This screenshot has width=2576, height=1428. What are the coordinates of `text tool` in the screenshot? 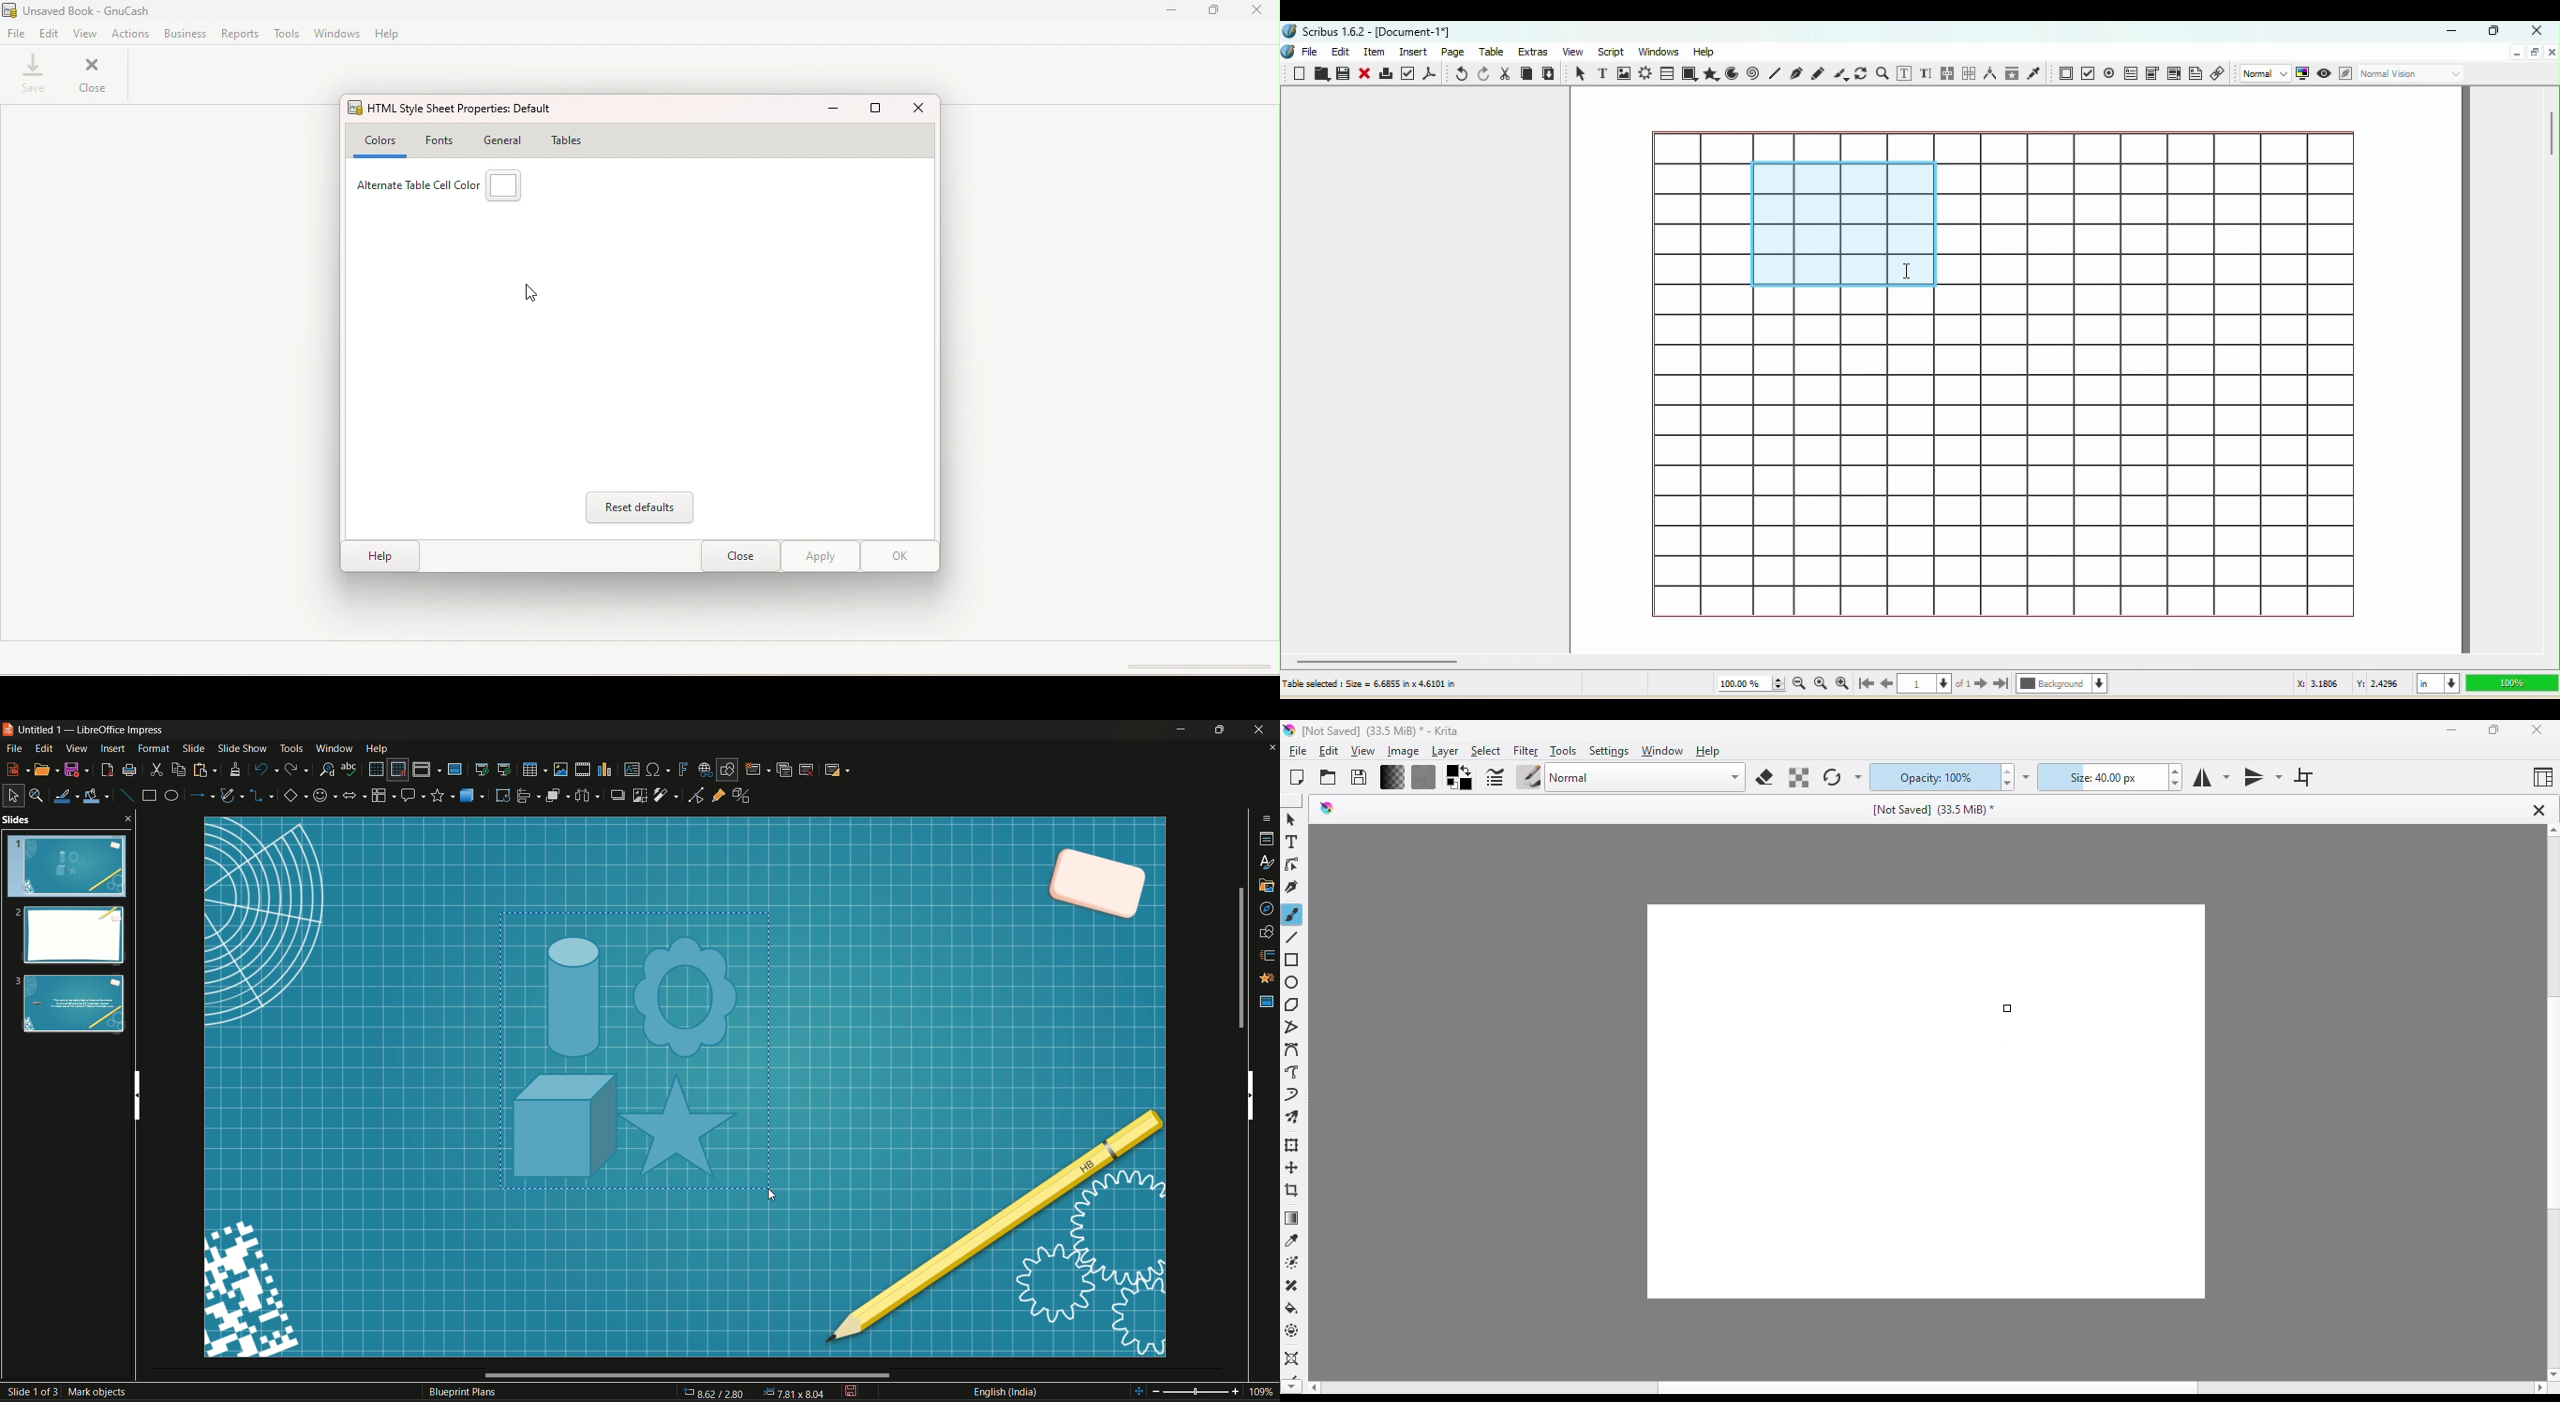 It's located at (1292, 842).